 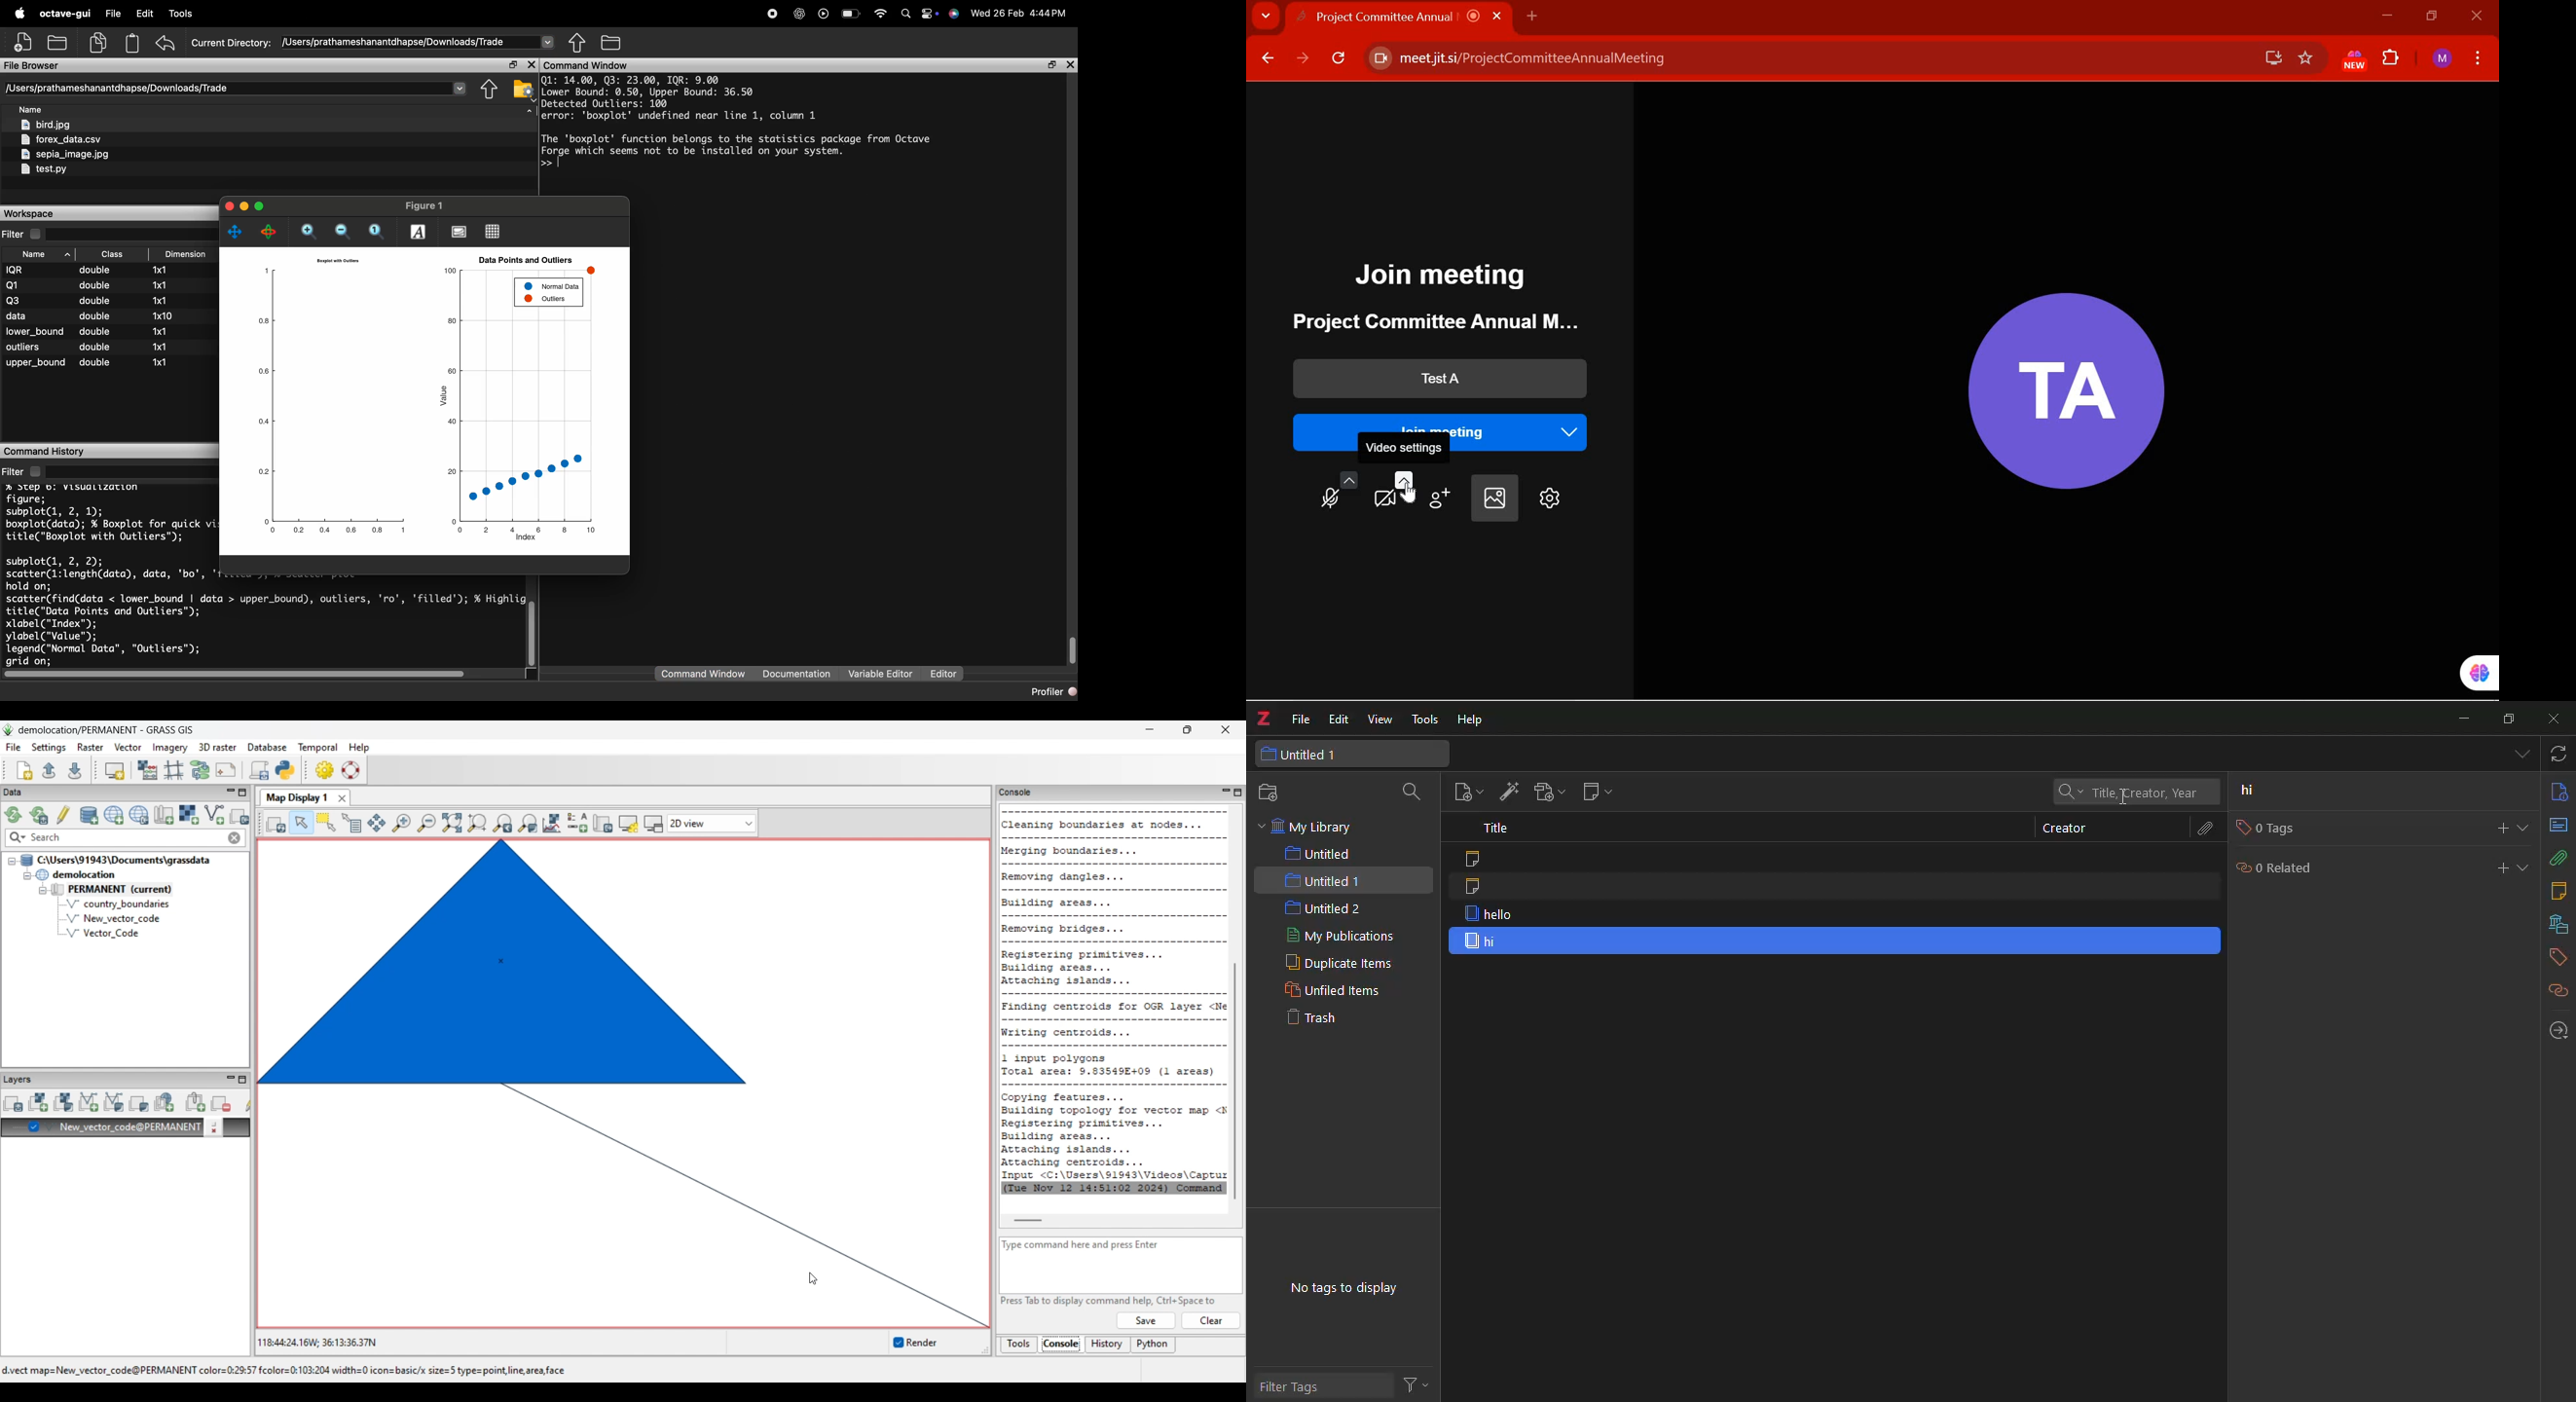 What do you see at coordinates (104, 571) in the screenshot?
I see `subplot(l, 2, 2);
scatter(1l:length(data), data, 'bo',
hold on:` at bounding box center [104, 571].